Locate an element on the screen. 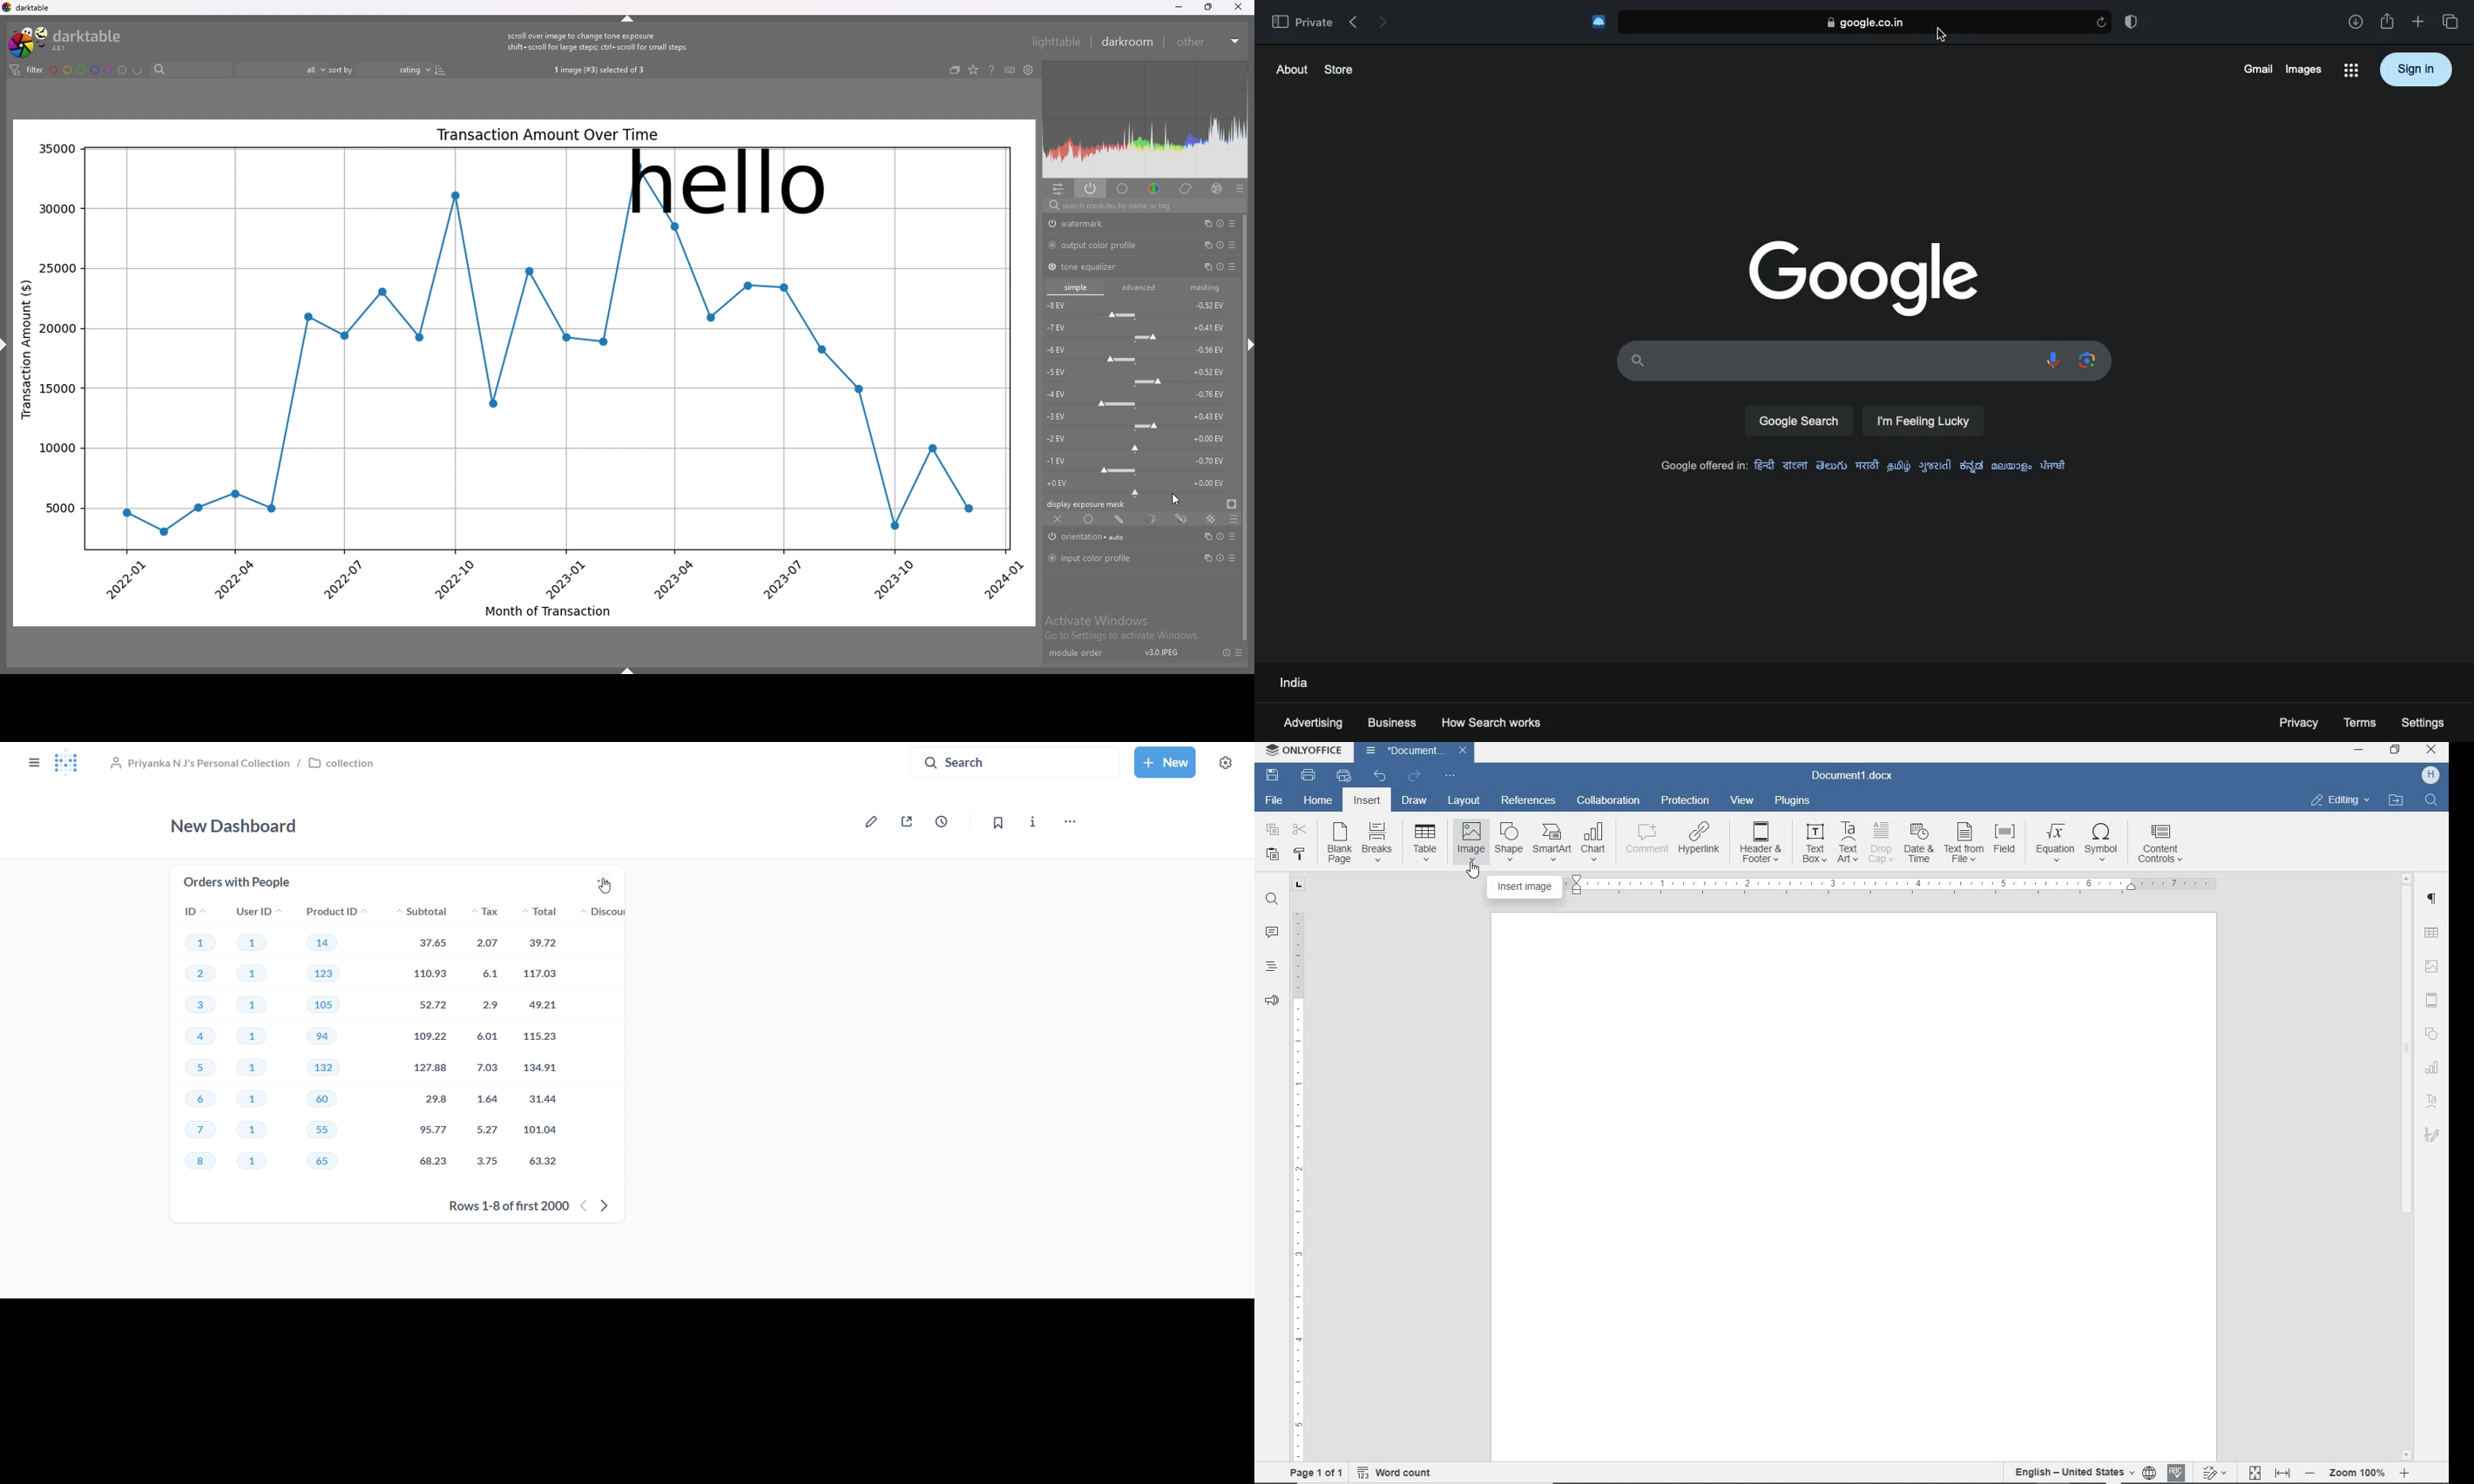 The width and height of the screenshot is (2492, 1484). swtich off/on is located at coordinates (1051, 223).